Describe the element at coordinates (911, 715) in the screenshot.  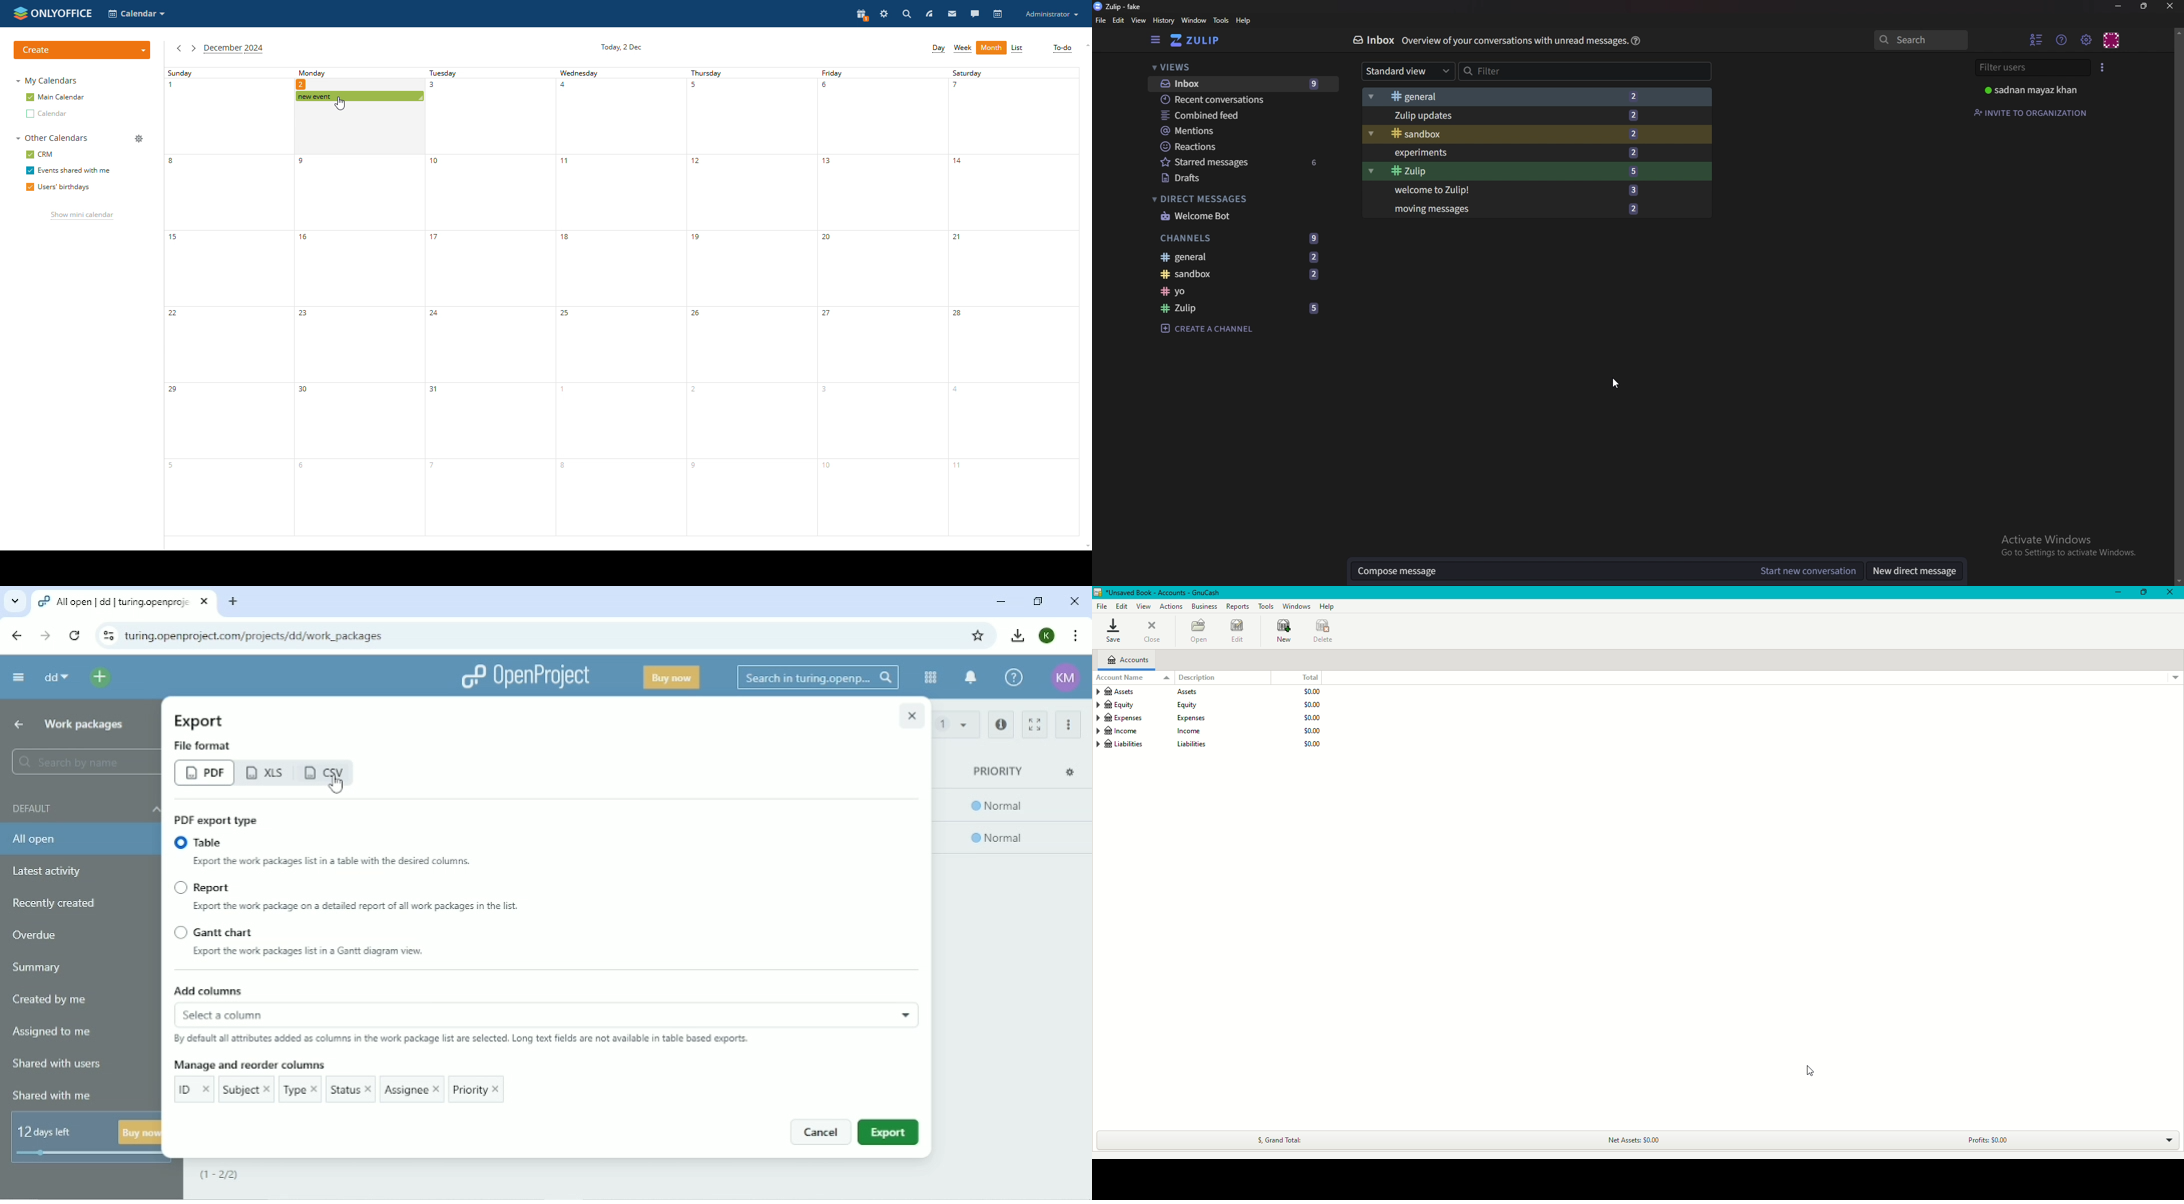
I see `Close` at that location.